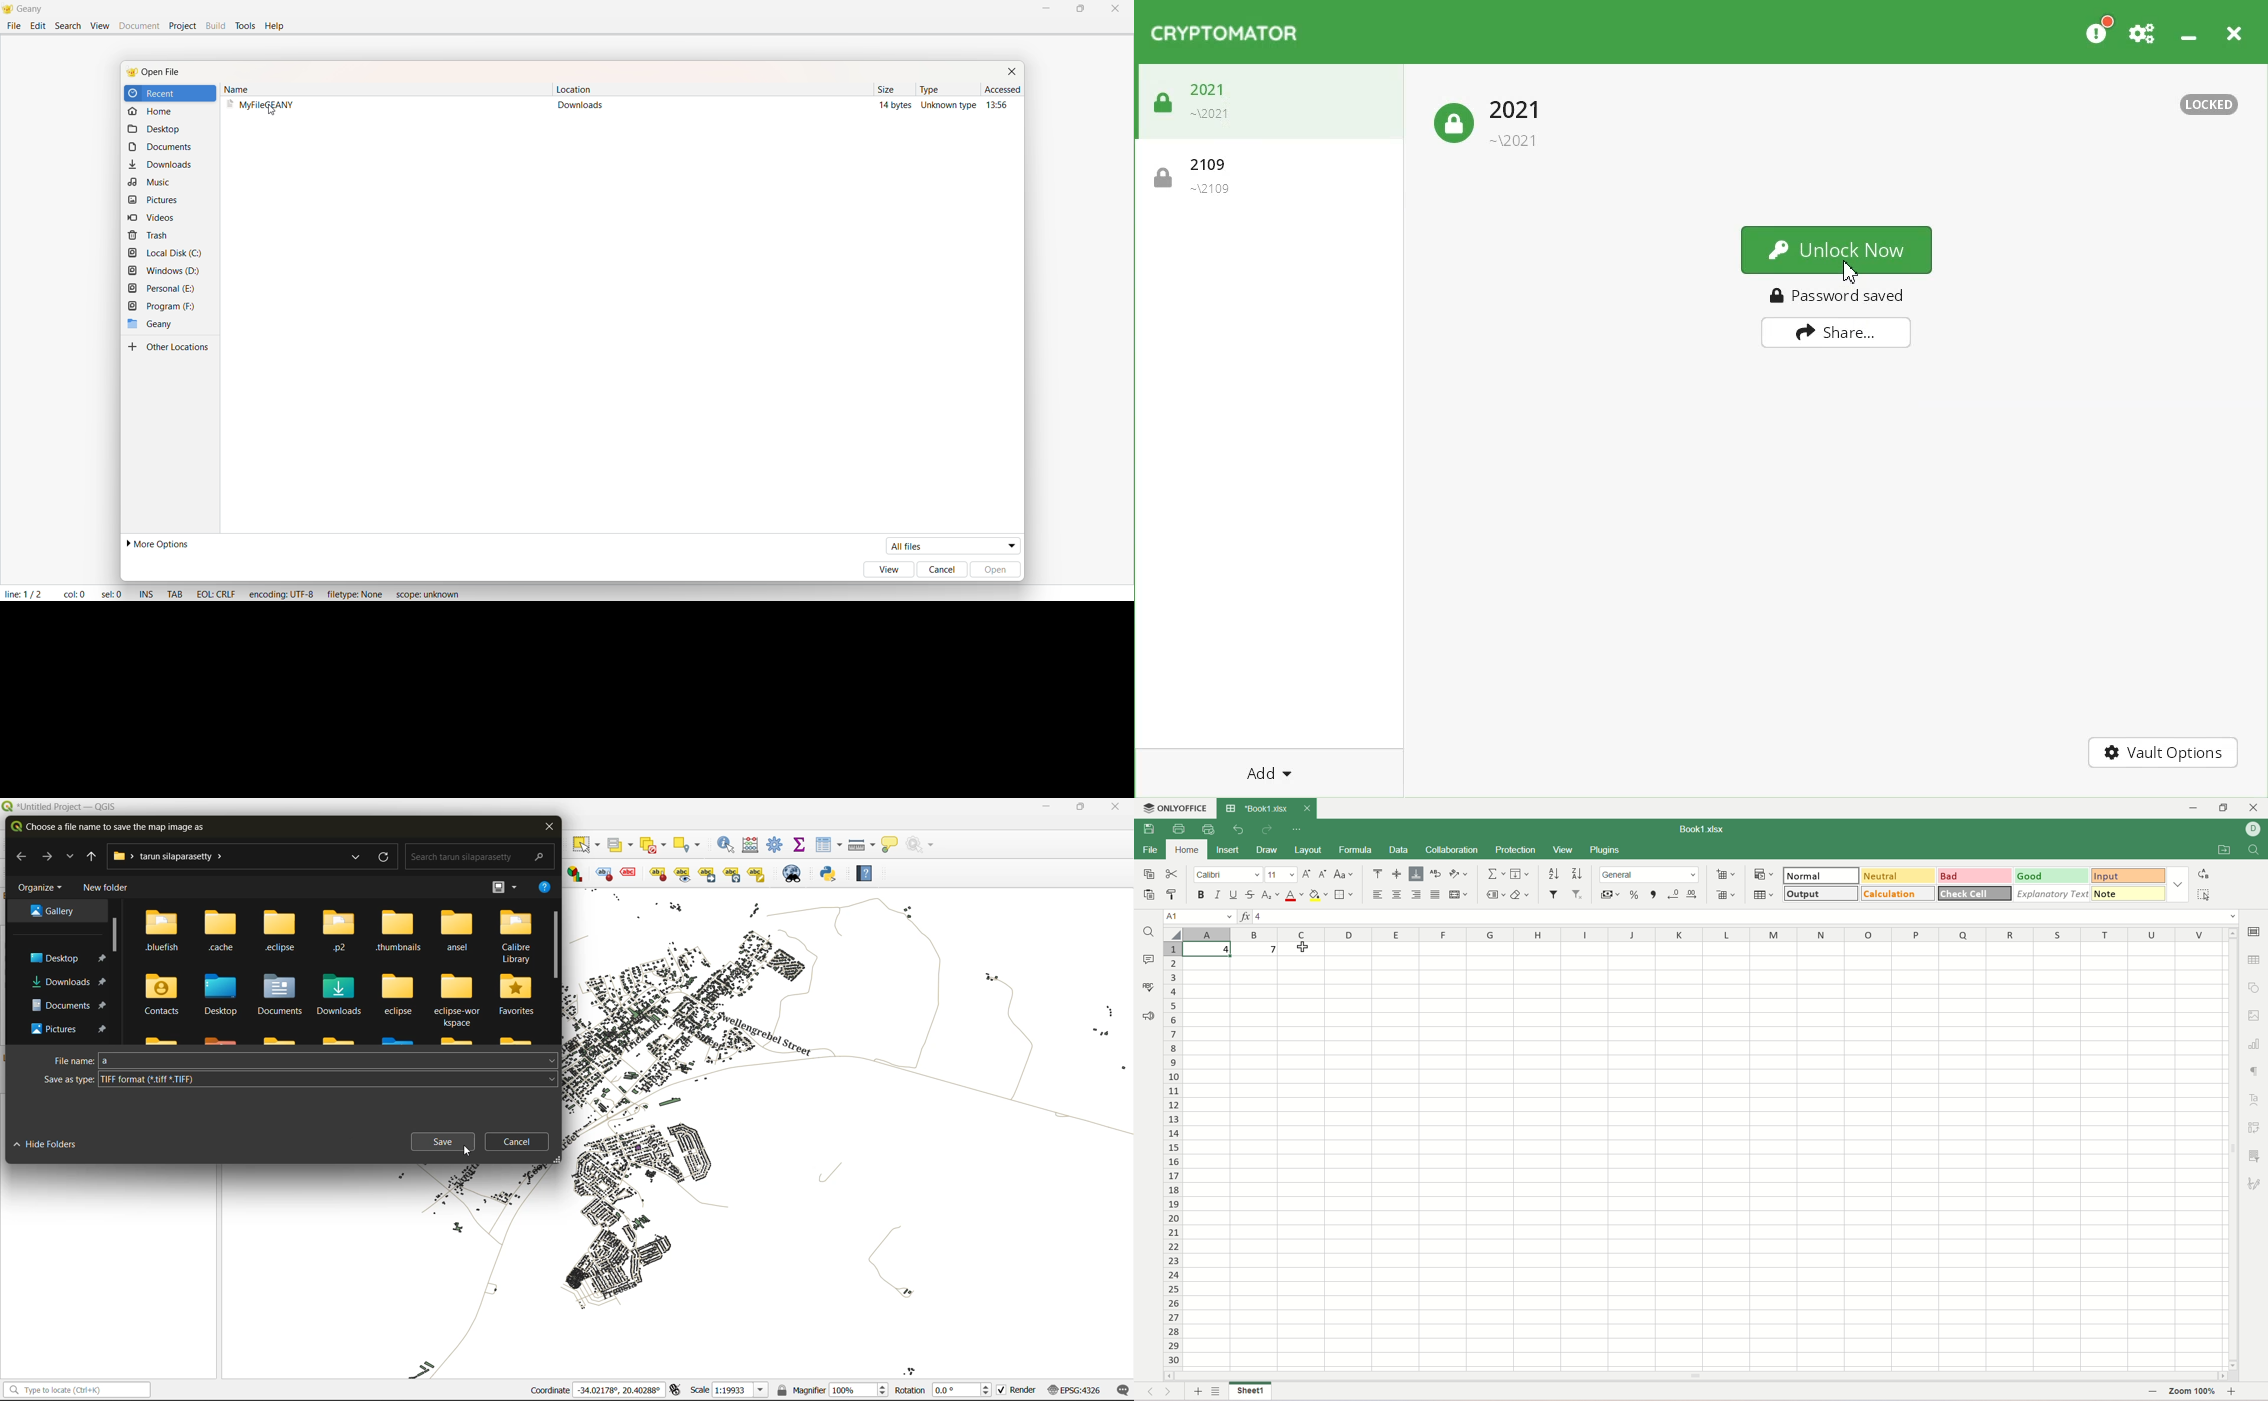 This screenshot has height=1428, width=2268. Describe the element at coordinates (2253, 1100) in the screenshot. I see `text art settings` at that location.